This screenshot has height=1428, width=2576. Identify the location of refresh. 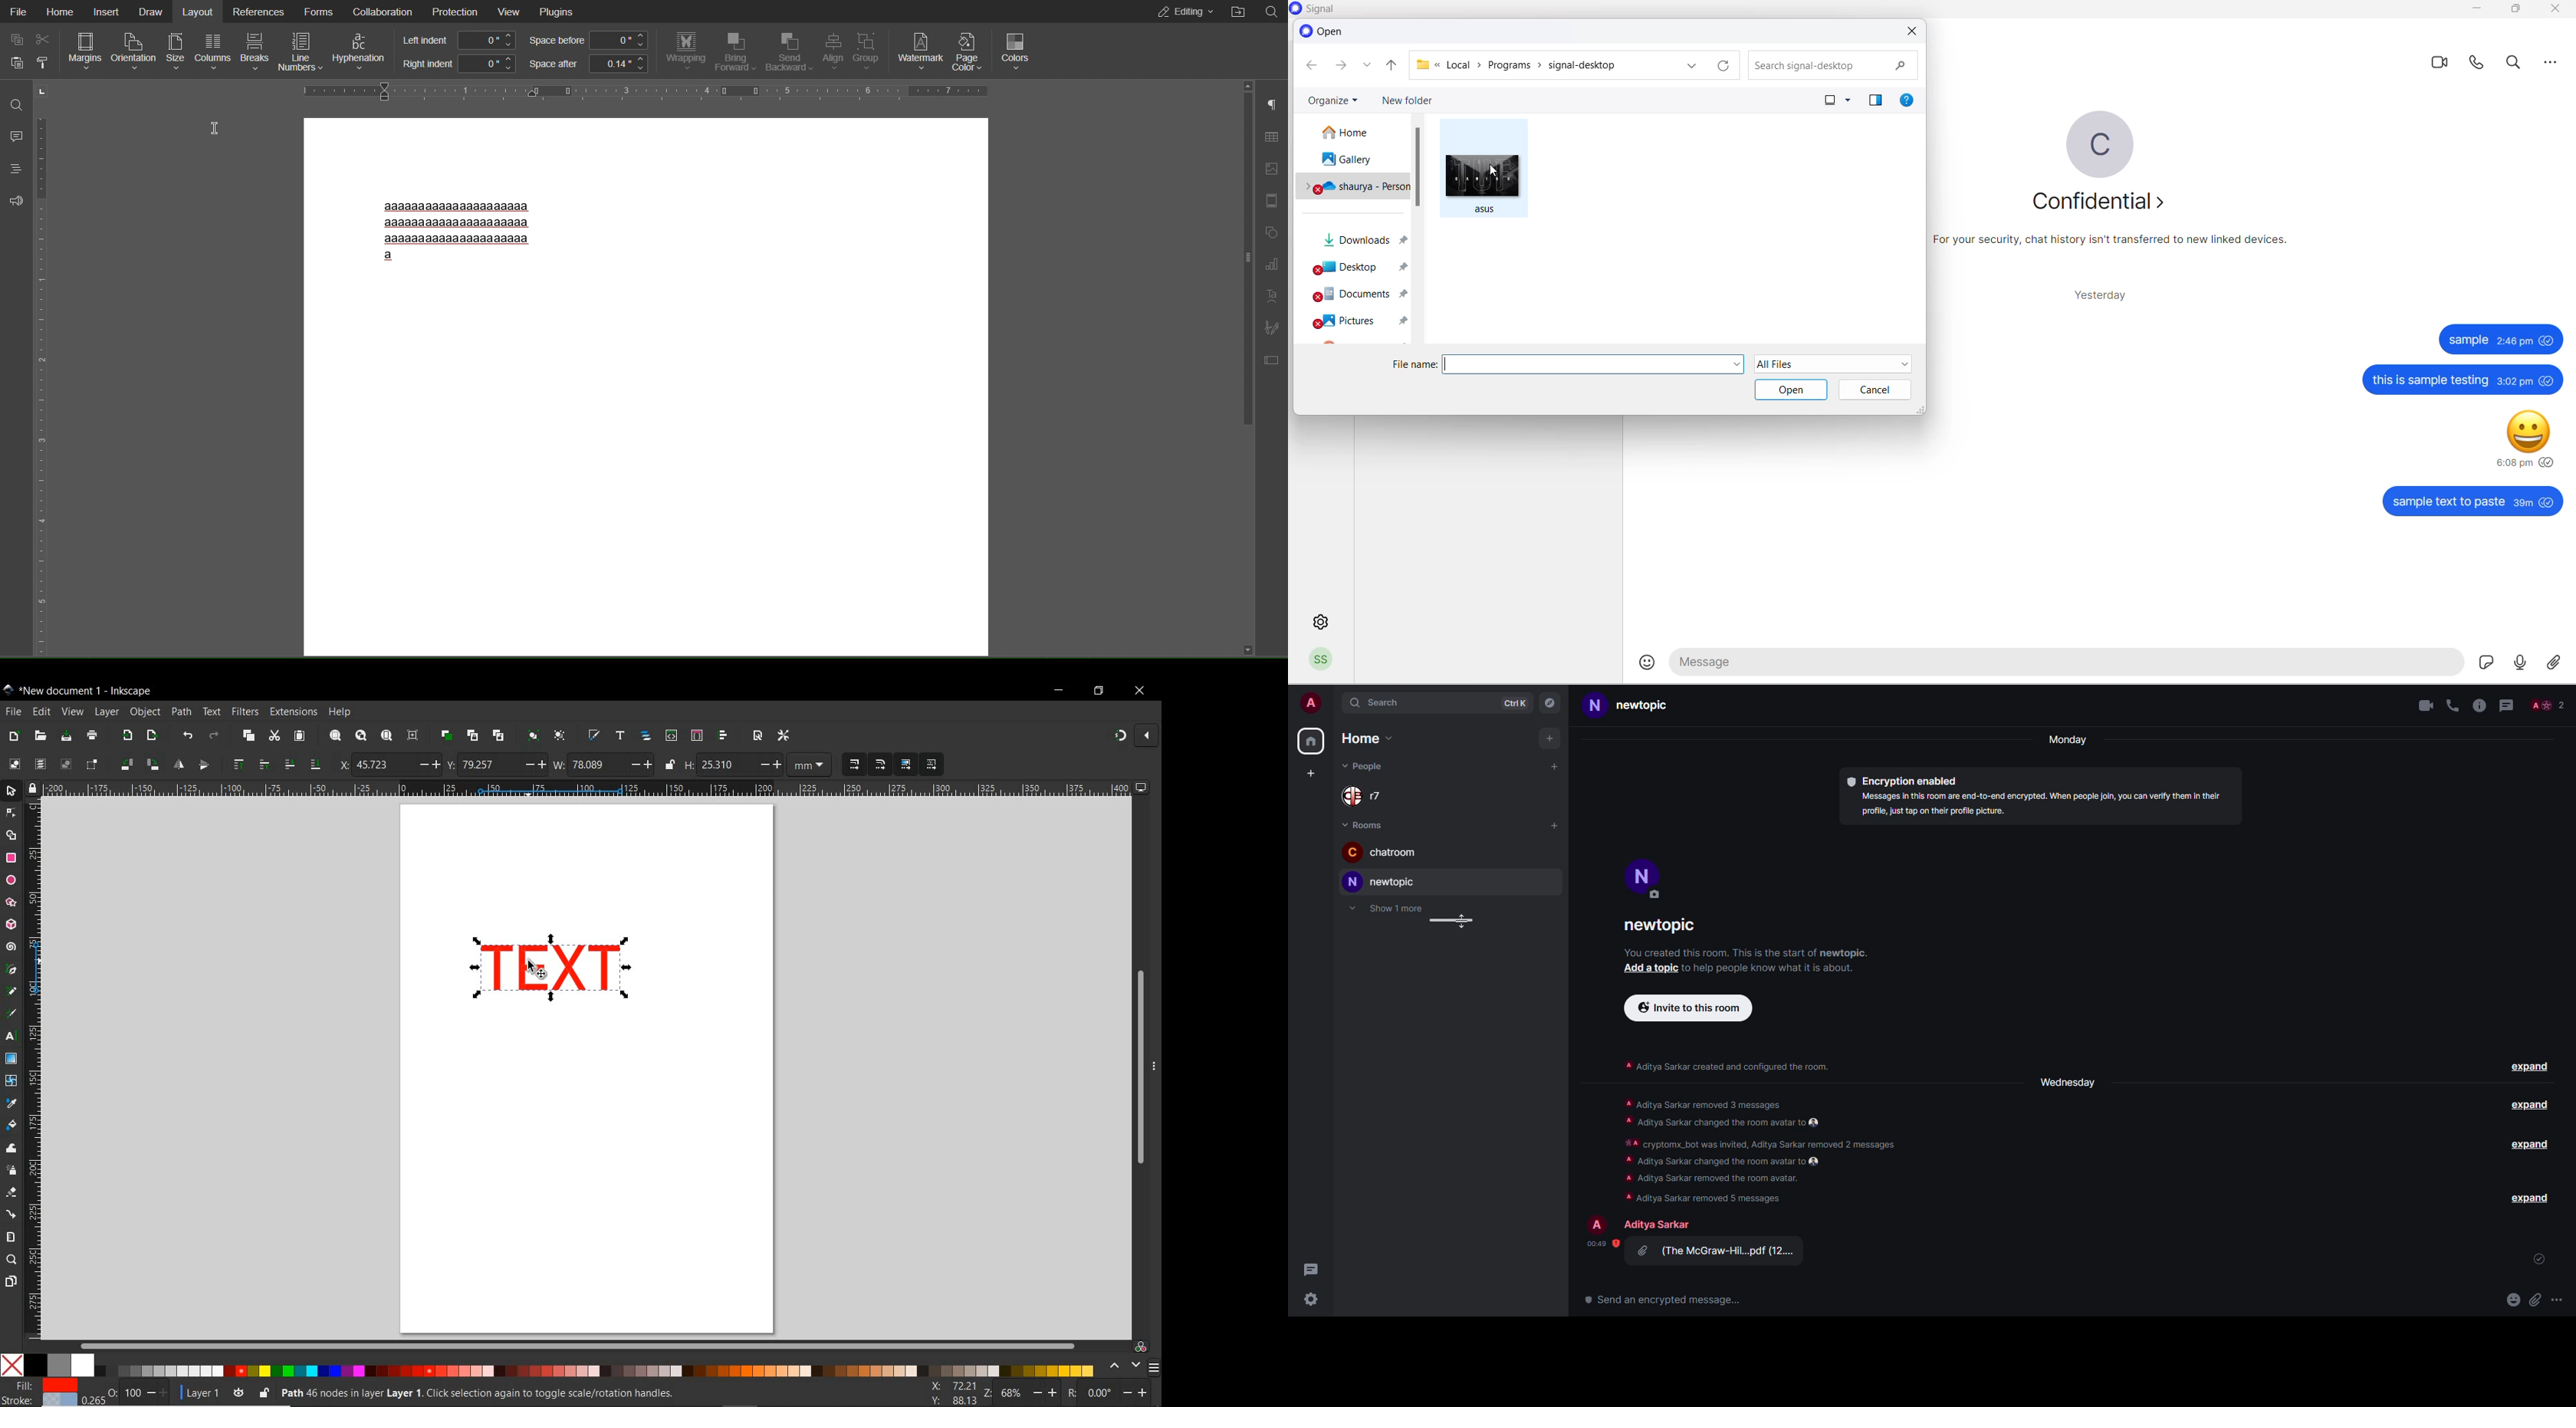
(1723, 66).